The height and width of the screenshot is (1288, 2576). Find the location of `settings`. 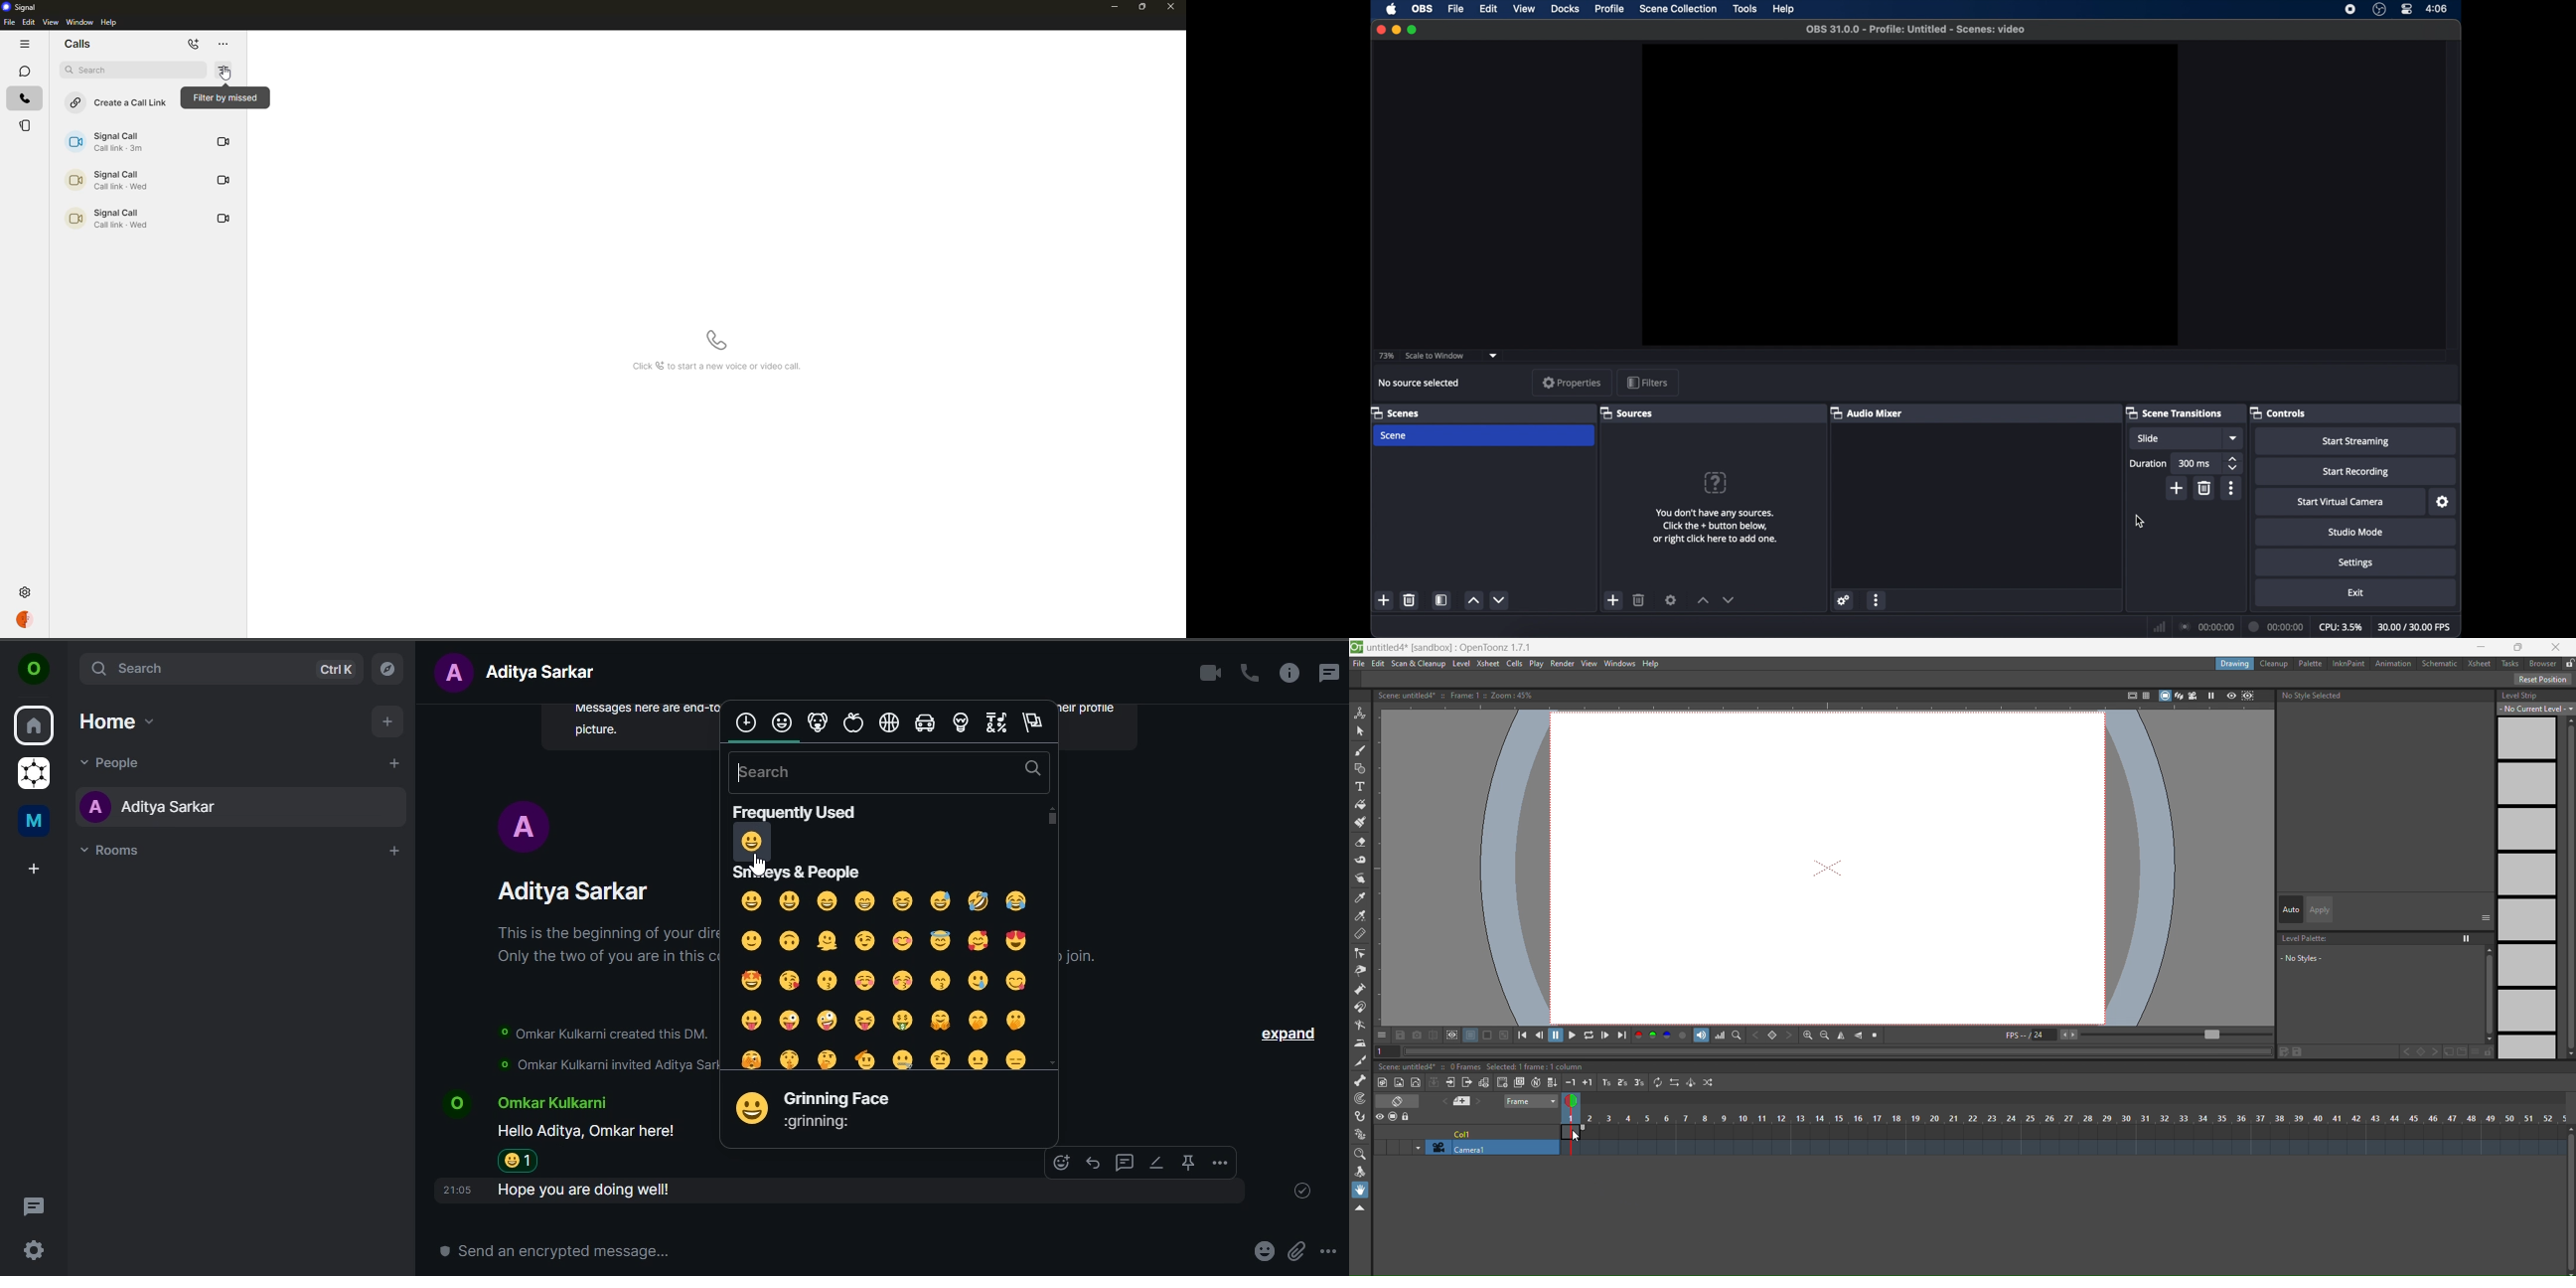

settings is located at coordinates (1671, 600).